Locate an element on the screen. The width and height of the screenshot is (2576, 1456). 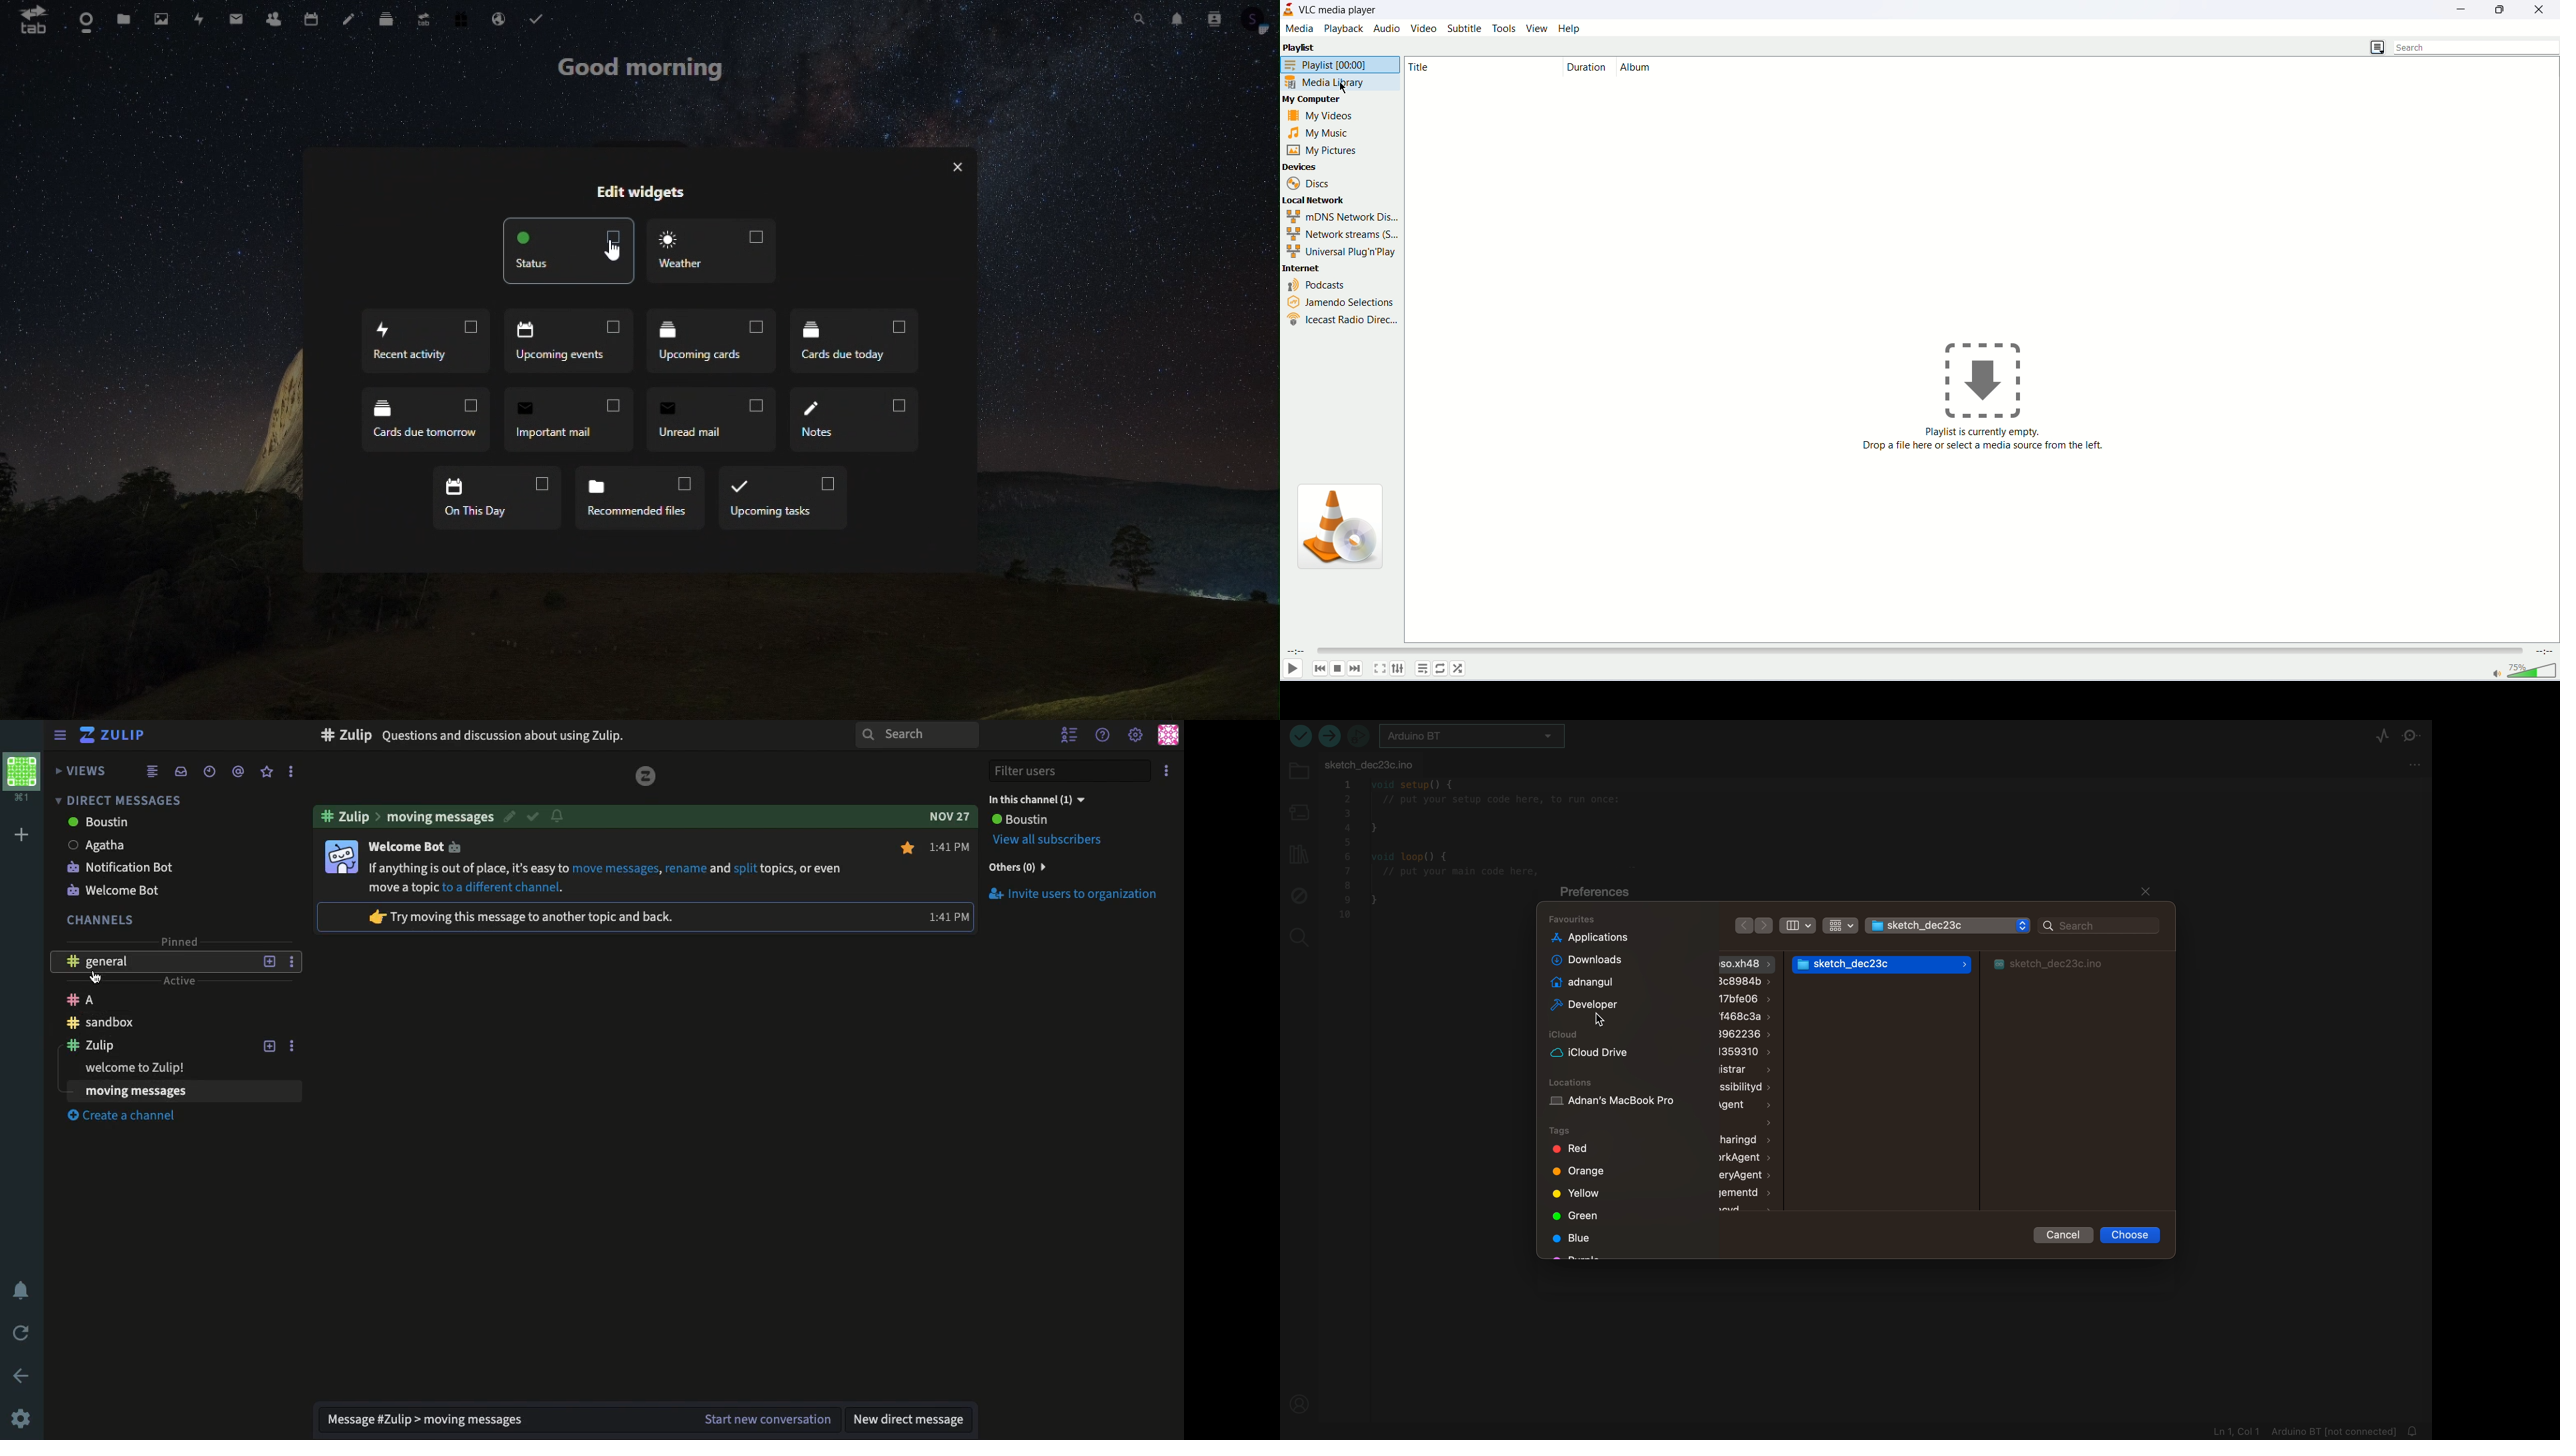
files and folders is located at coordinates (1744, 1084).